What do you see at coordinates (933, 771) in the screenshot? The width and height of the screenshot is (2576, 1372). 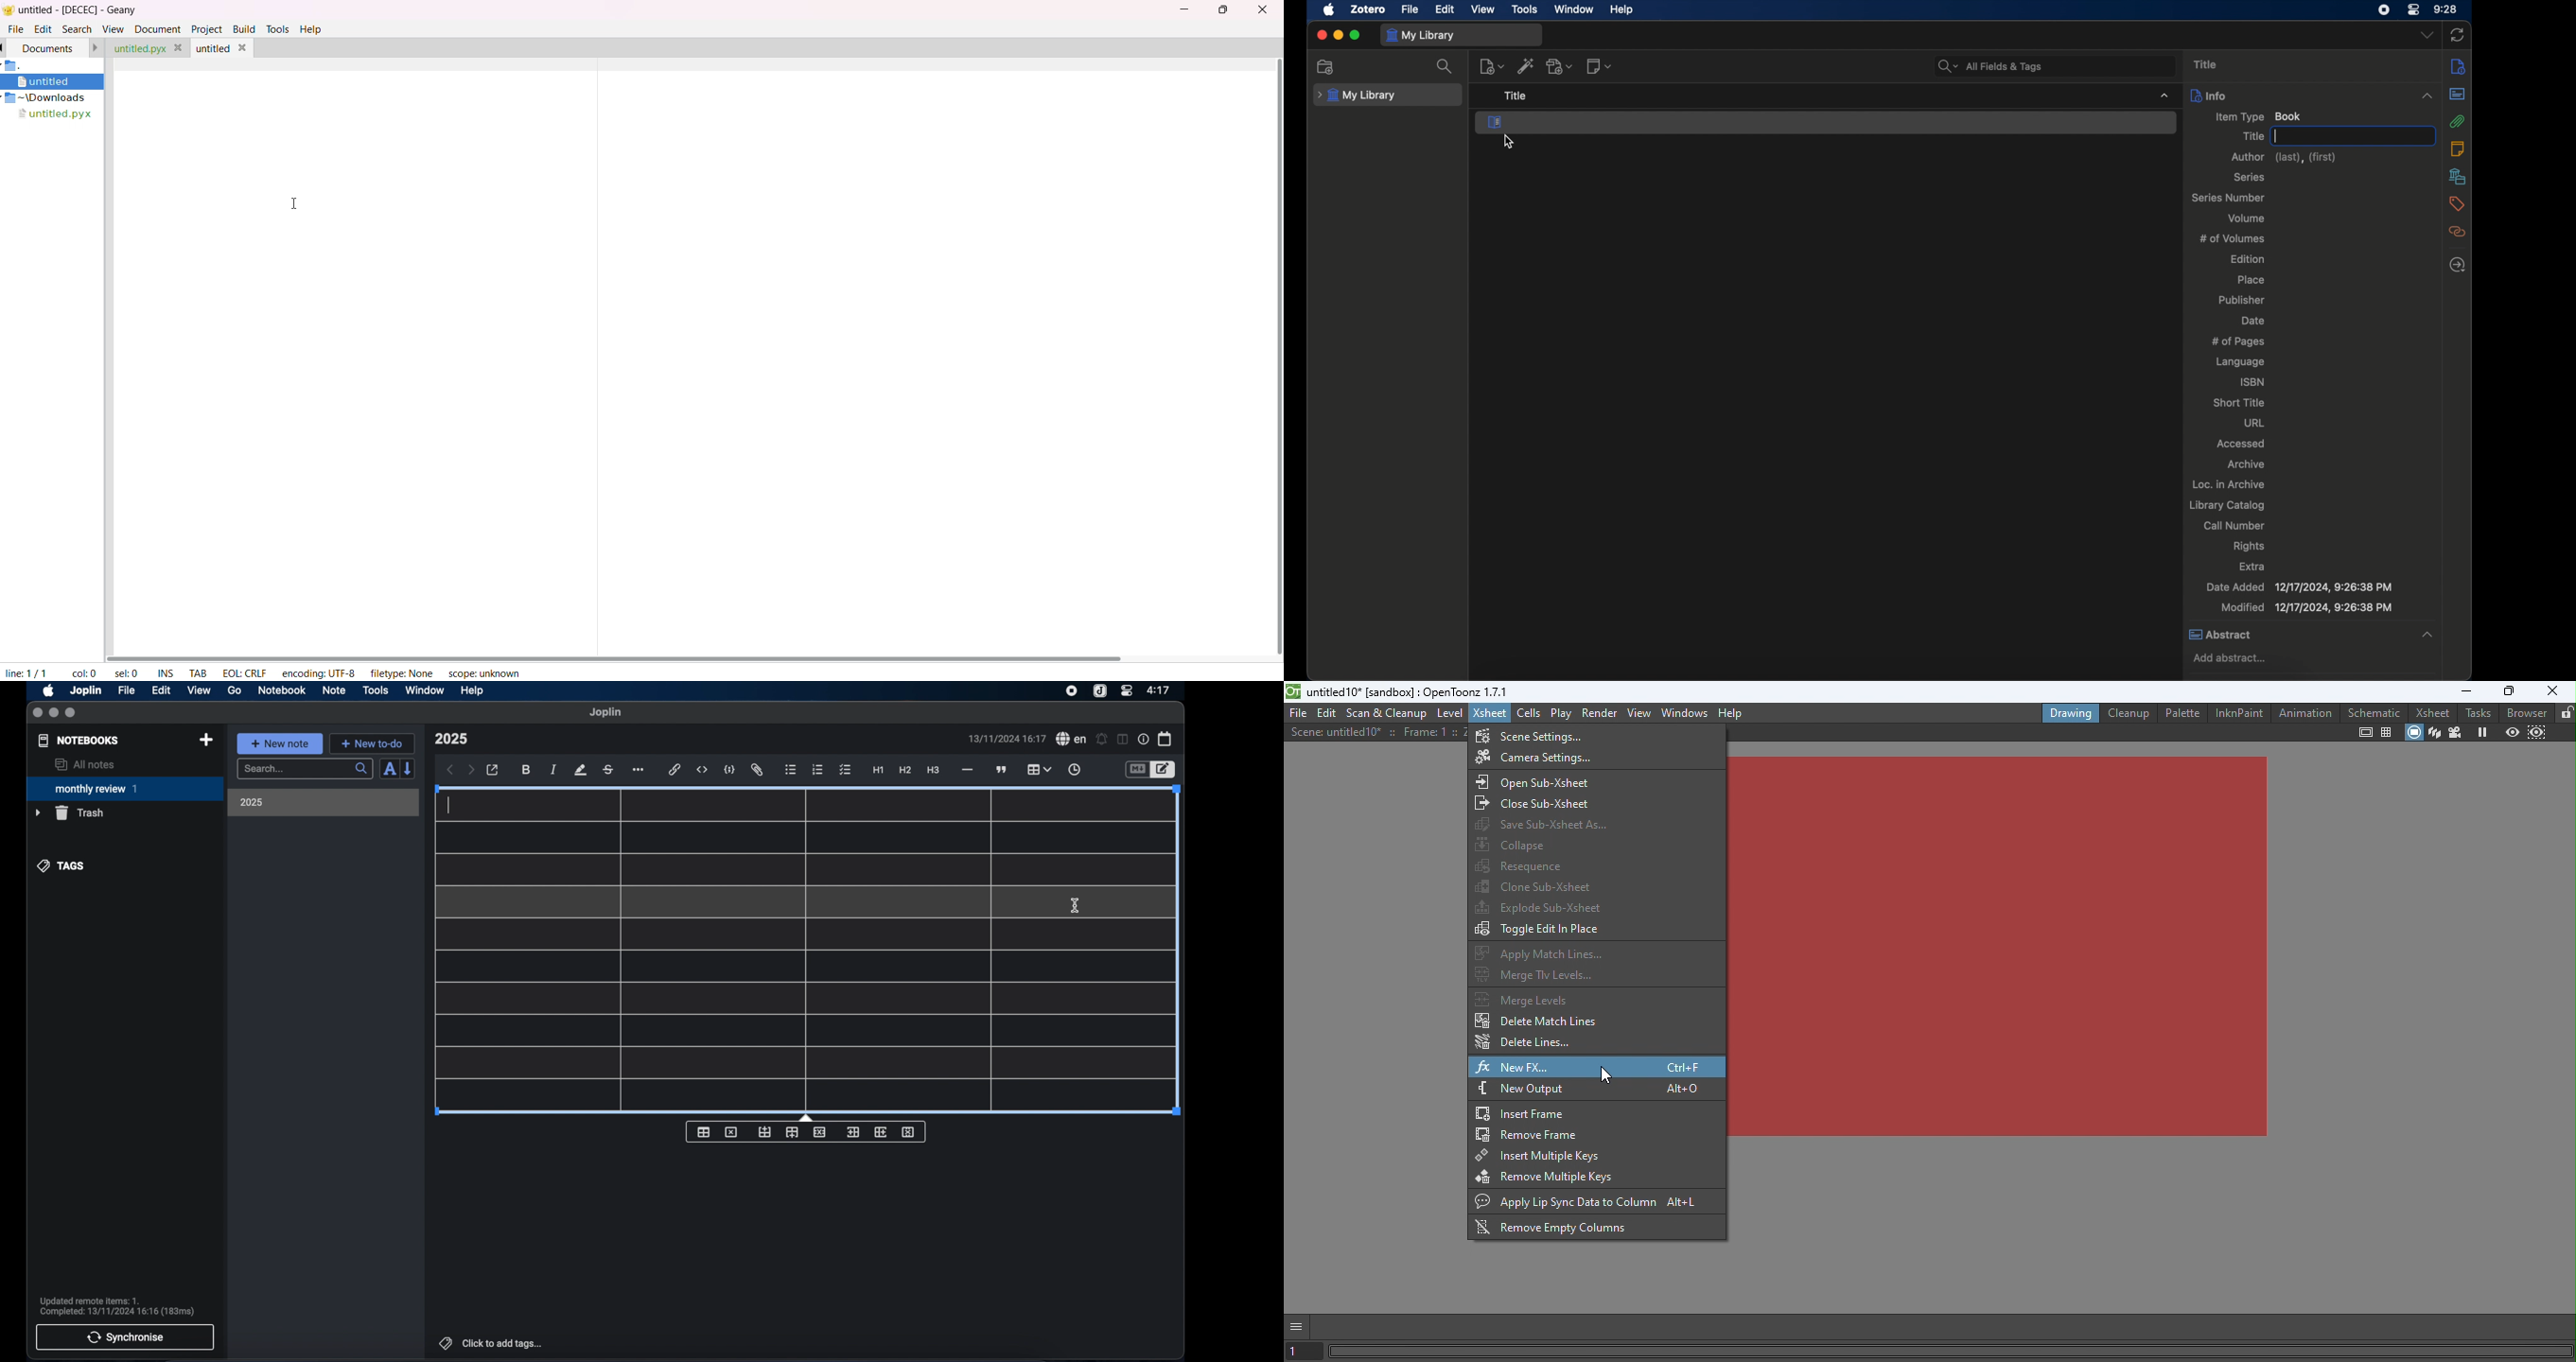 I see `heading 3` at bounding box center [933, 771].